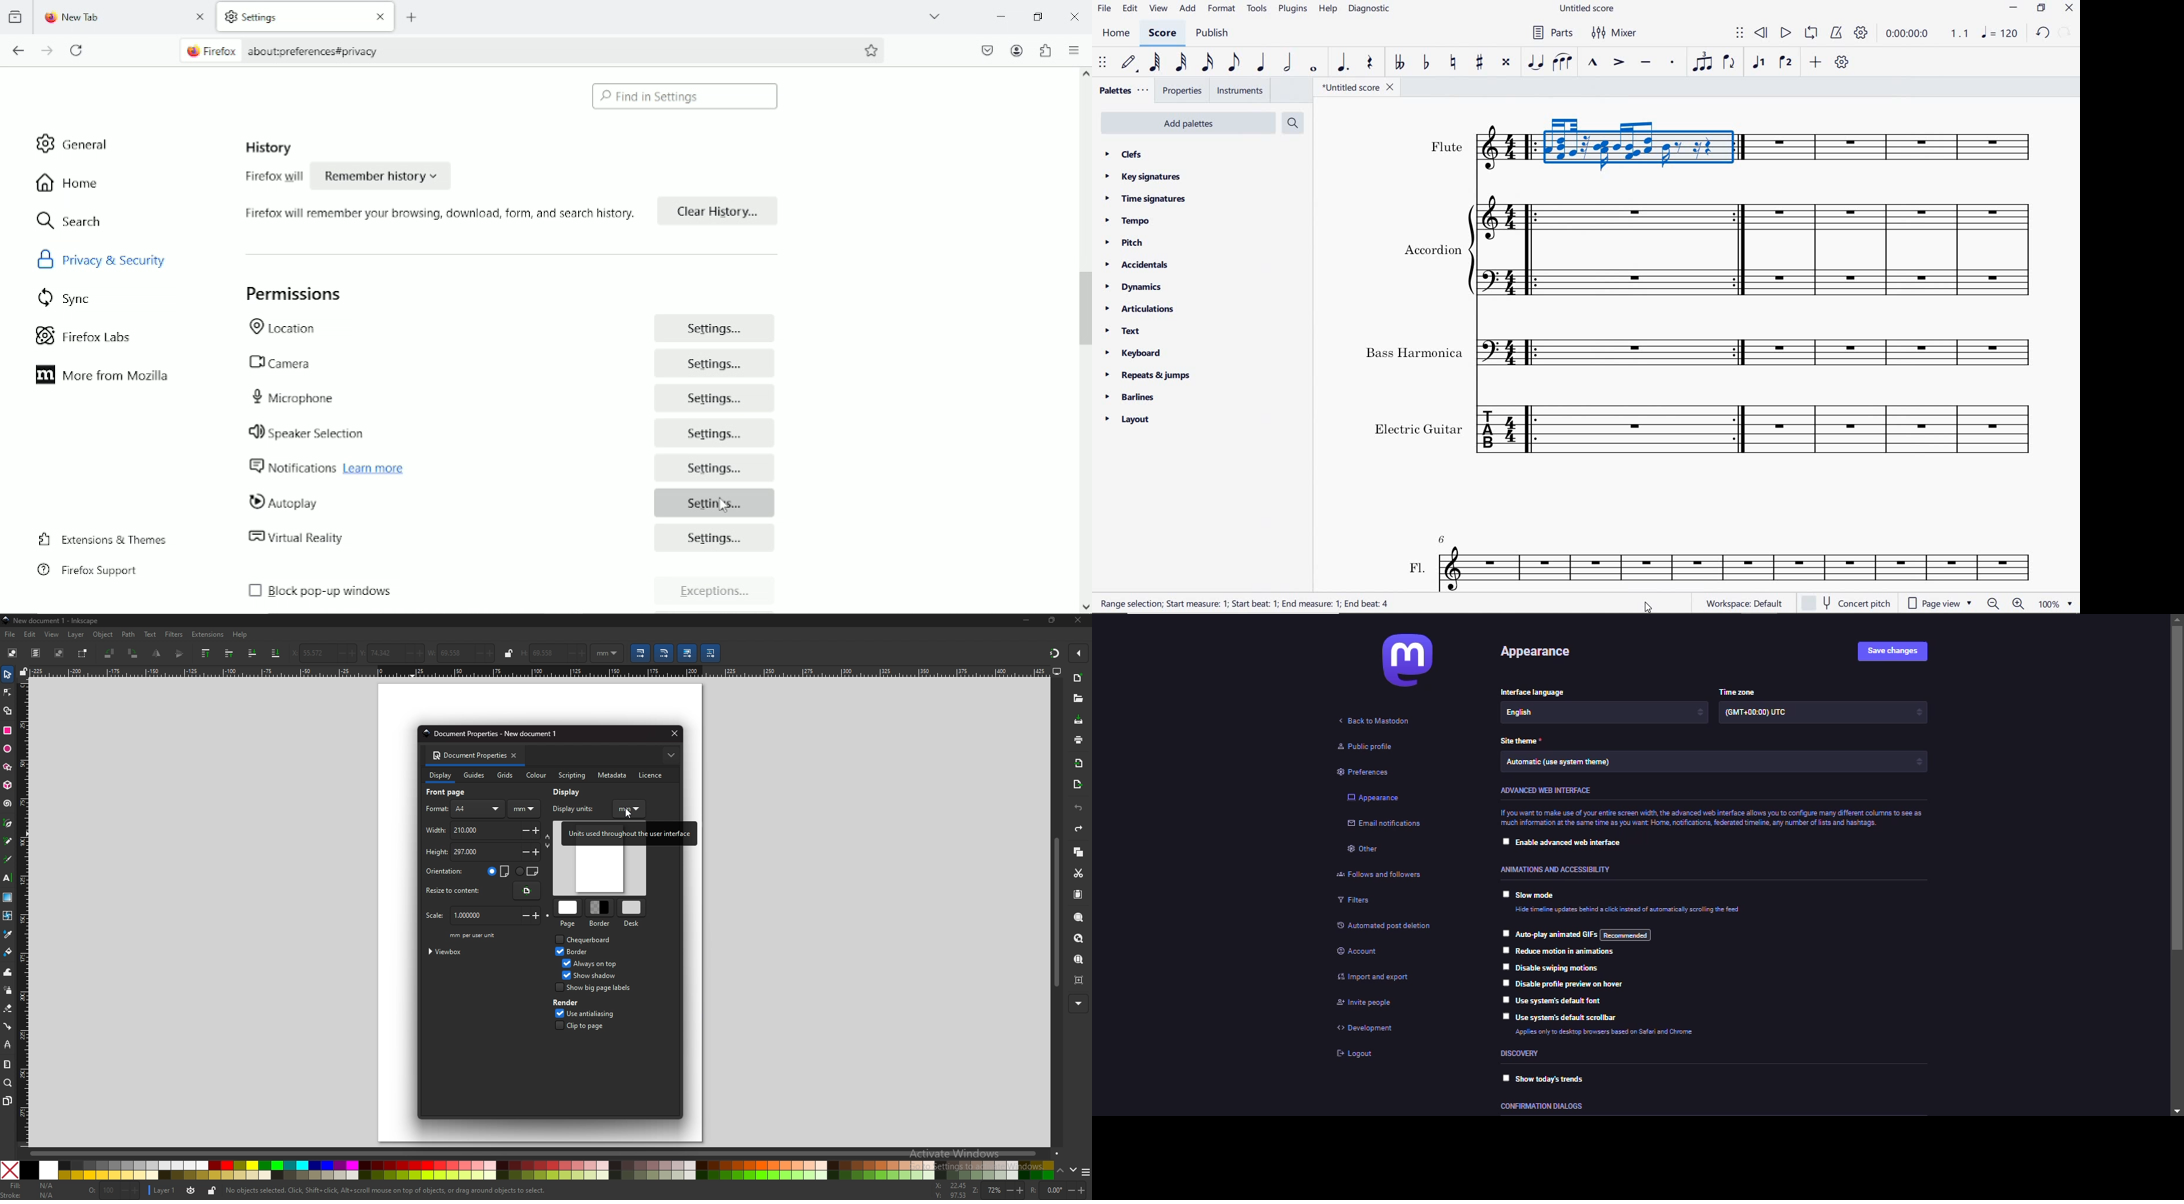  I want to click on more colors, so click(1085, 1171).